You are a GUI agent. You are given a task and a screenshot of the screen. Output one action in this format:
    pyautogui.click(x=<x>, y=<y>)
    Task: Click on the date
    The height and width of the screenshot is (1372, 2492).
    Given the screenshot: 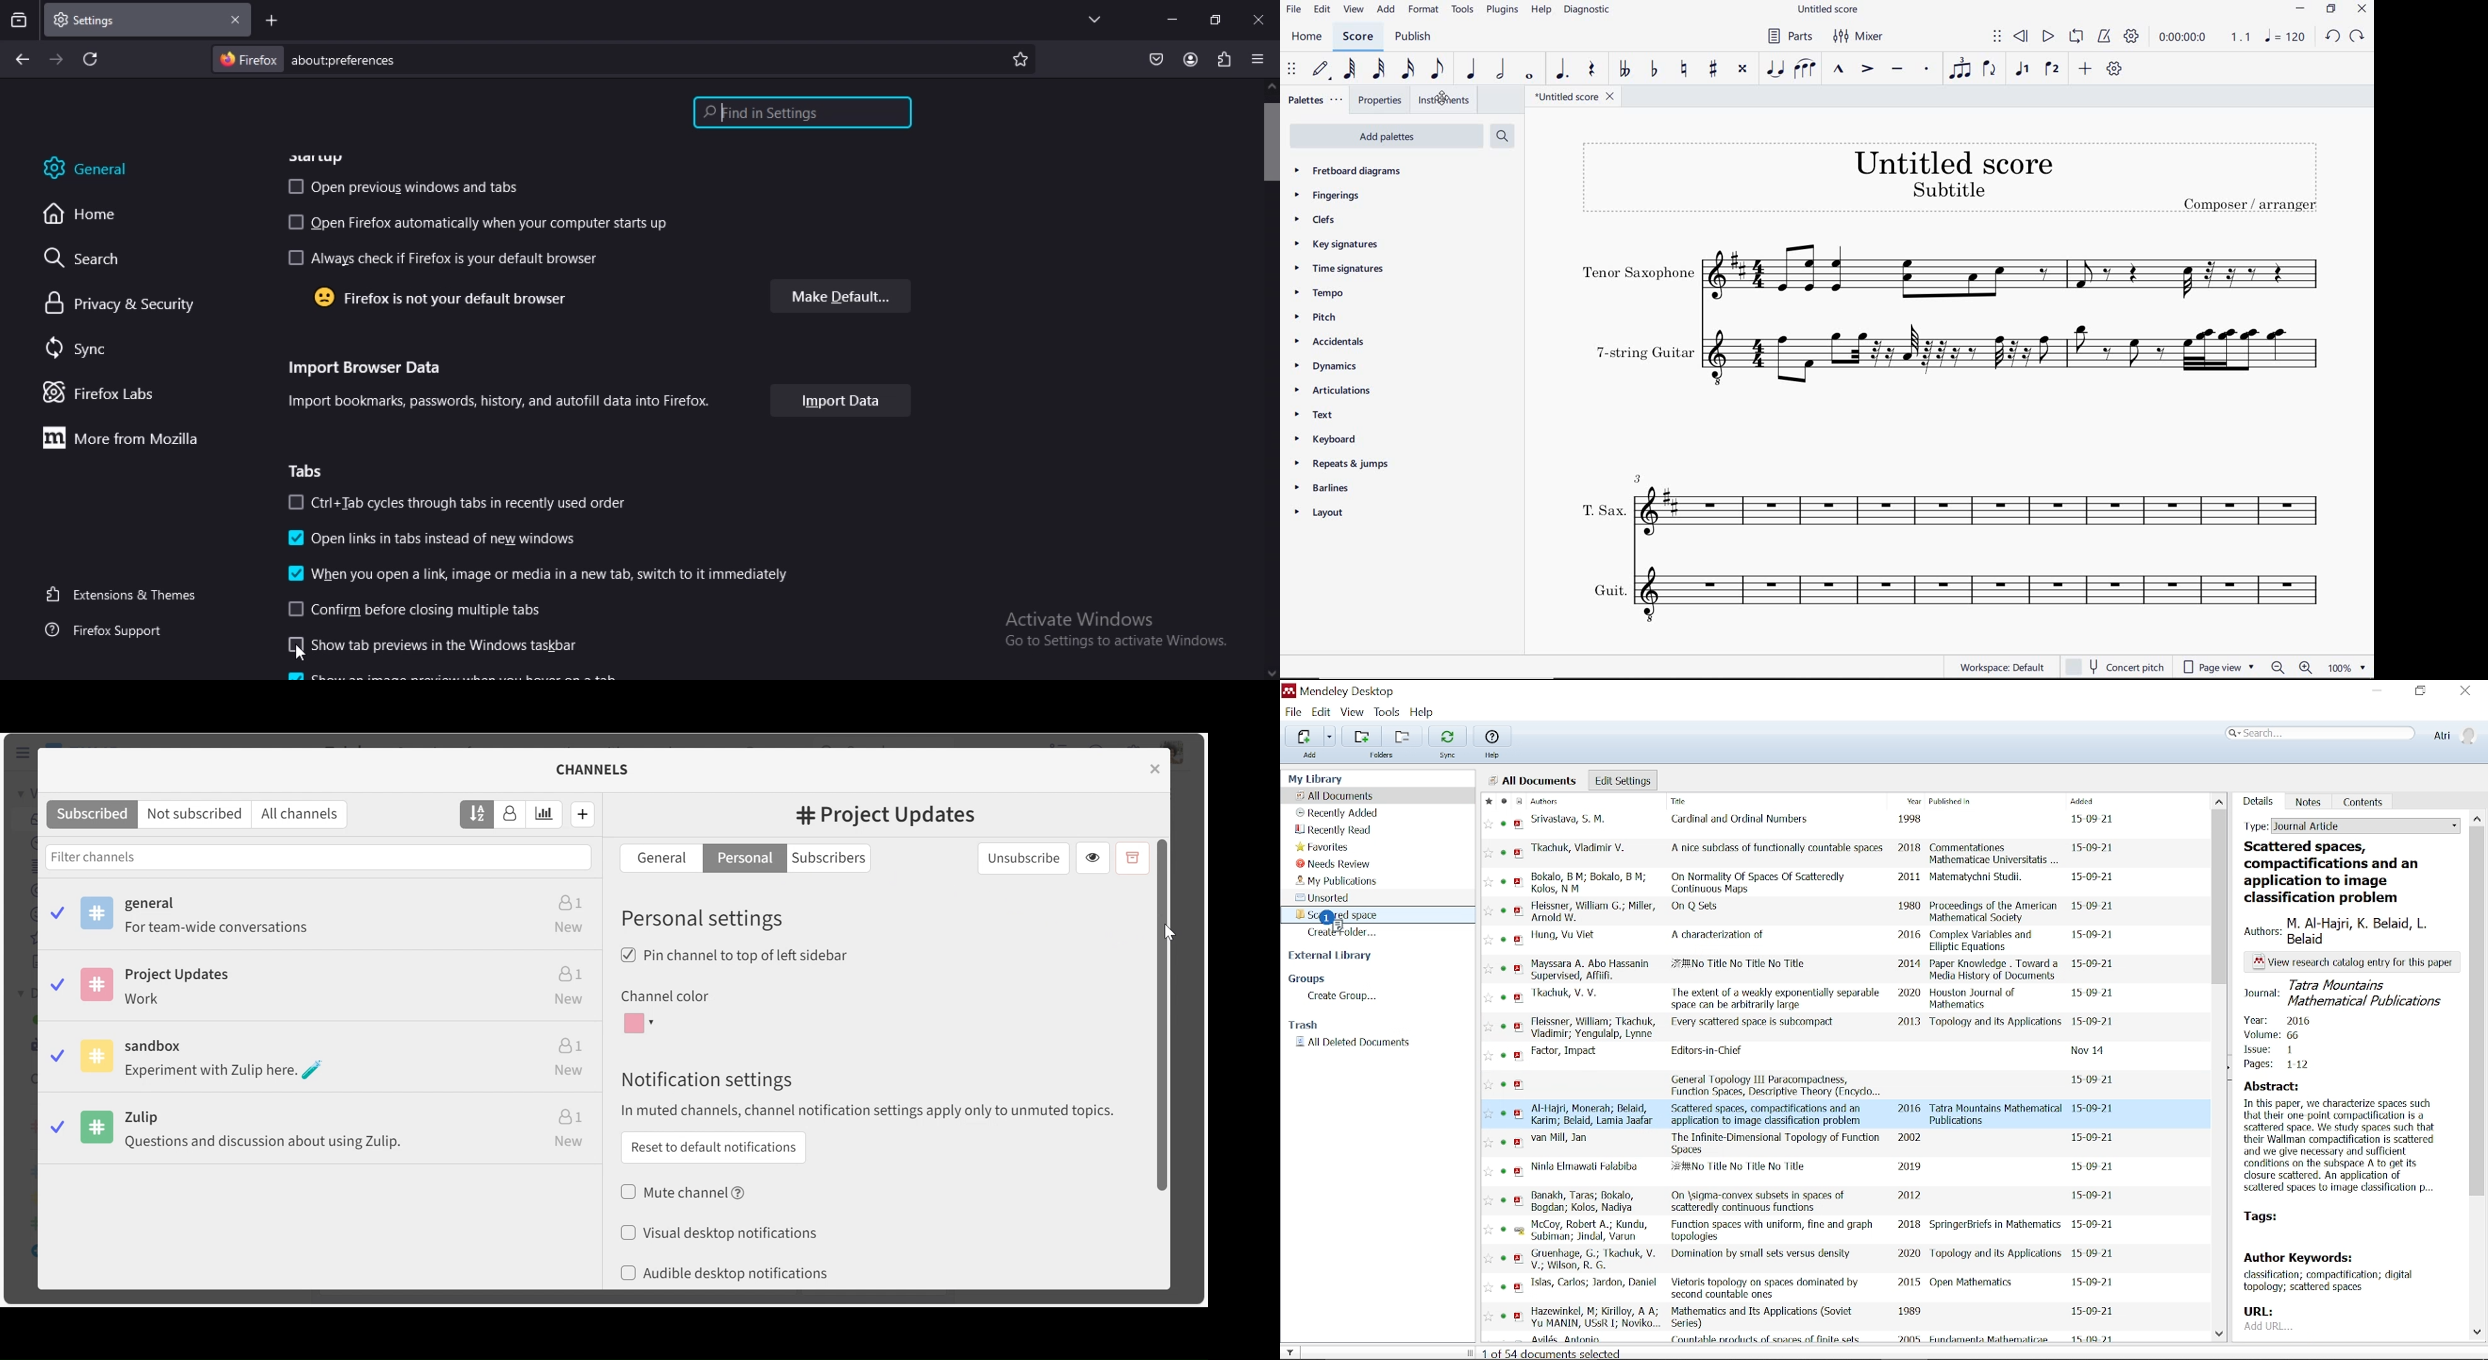 What is the action you would take?
    pyautogui.click(x=2094, y=850)
    